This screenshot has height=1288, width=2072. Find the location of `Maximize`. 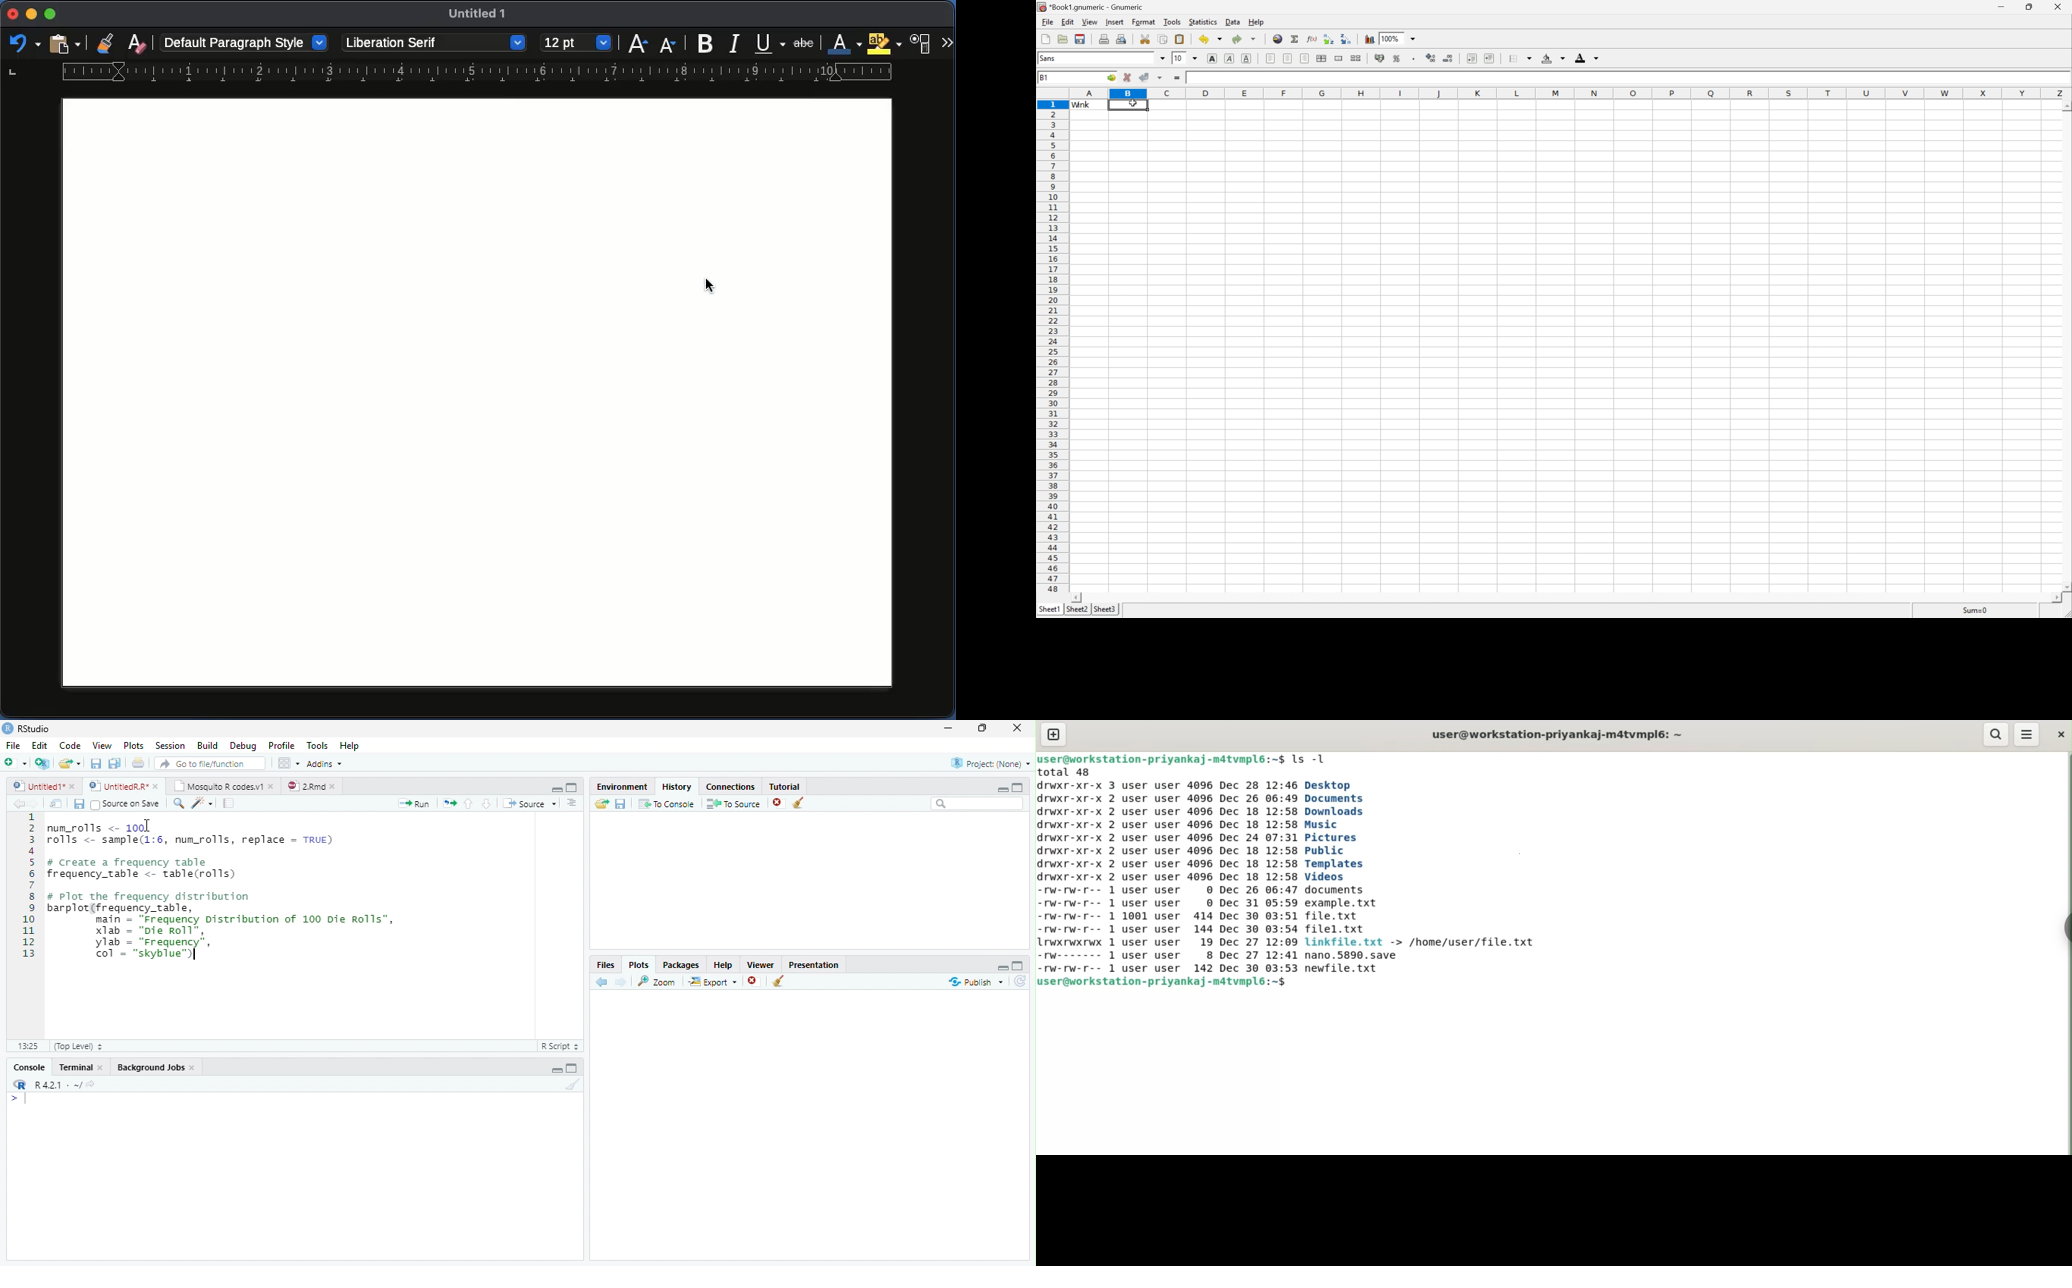

Maximize is located at coordinates (983, 728).